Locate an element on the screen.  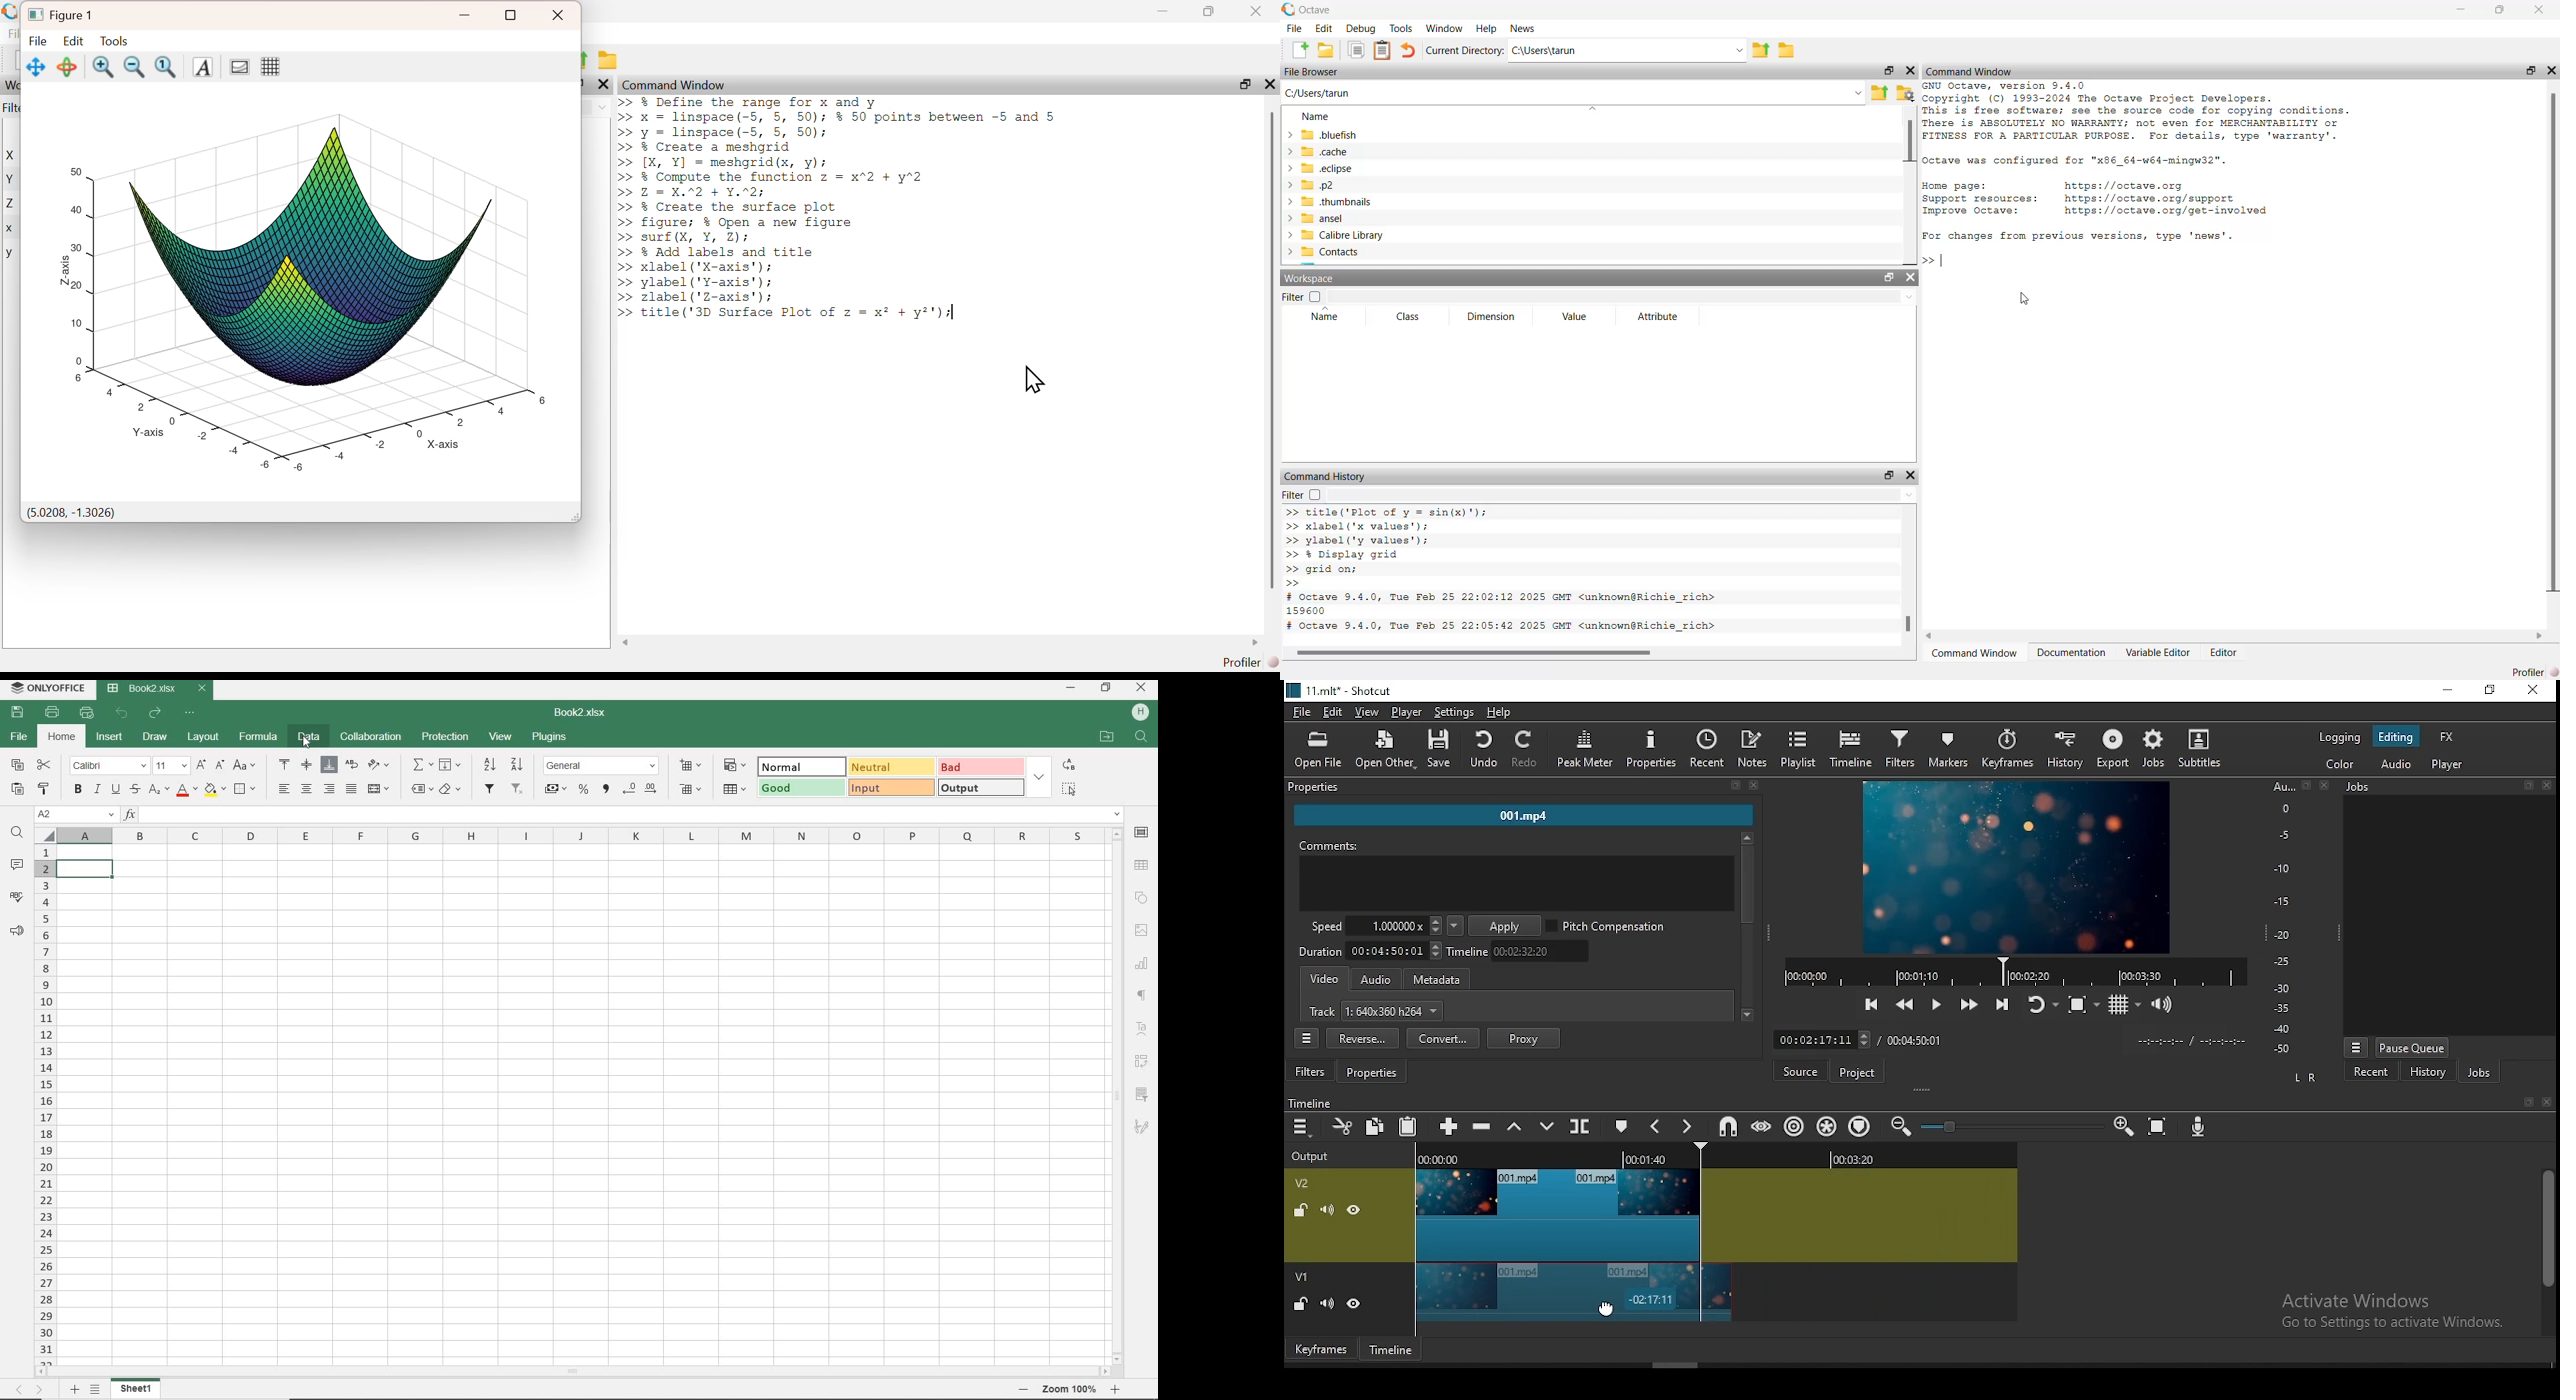
FORMAT AS TABLE is located at coordinates (736, 789).